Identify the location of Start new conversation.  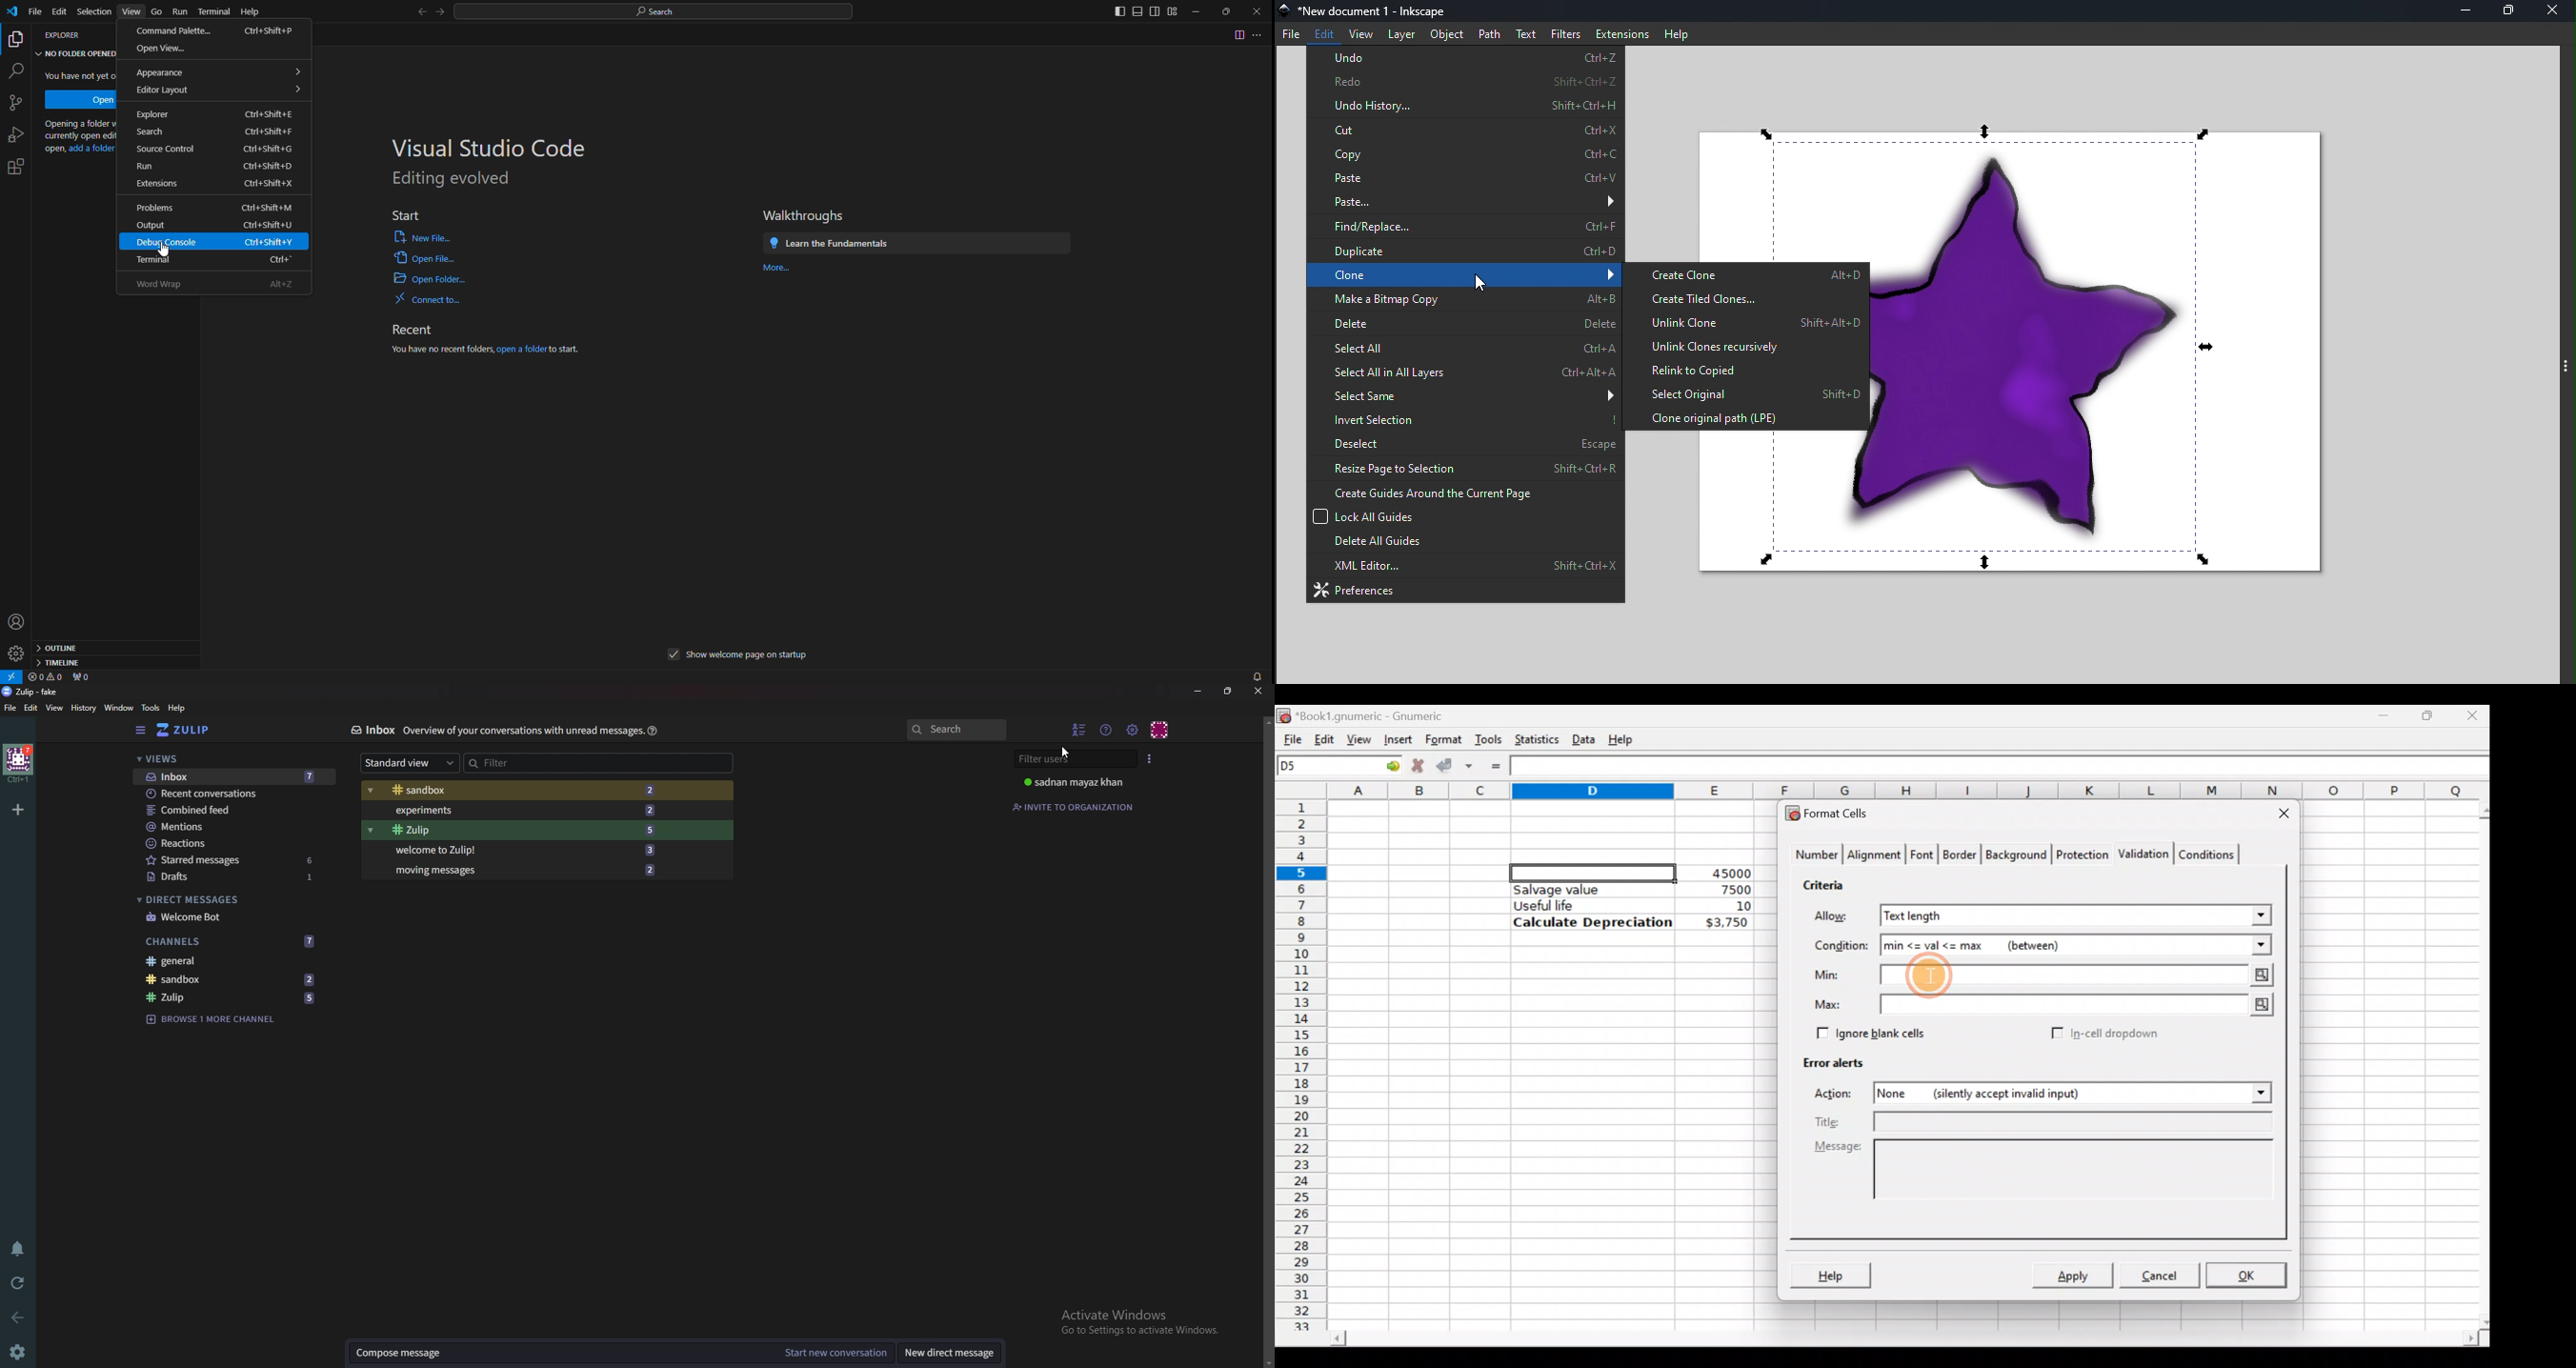
(834, 1354).